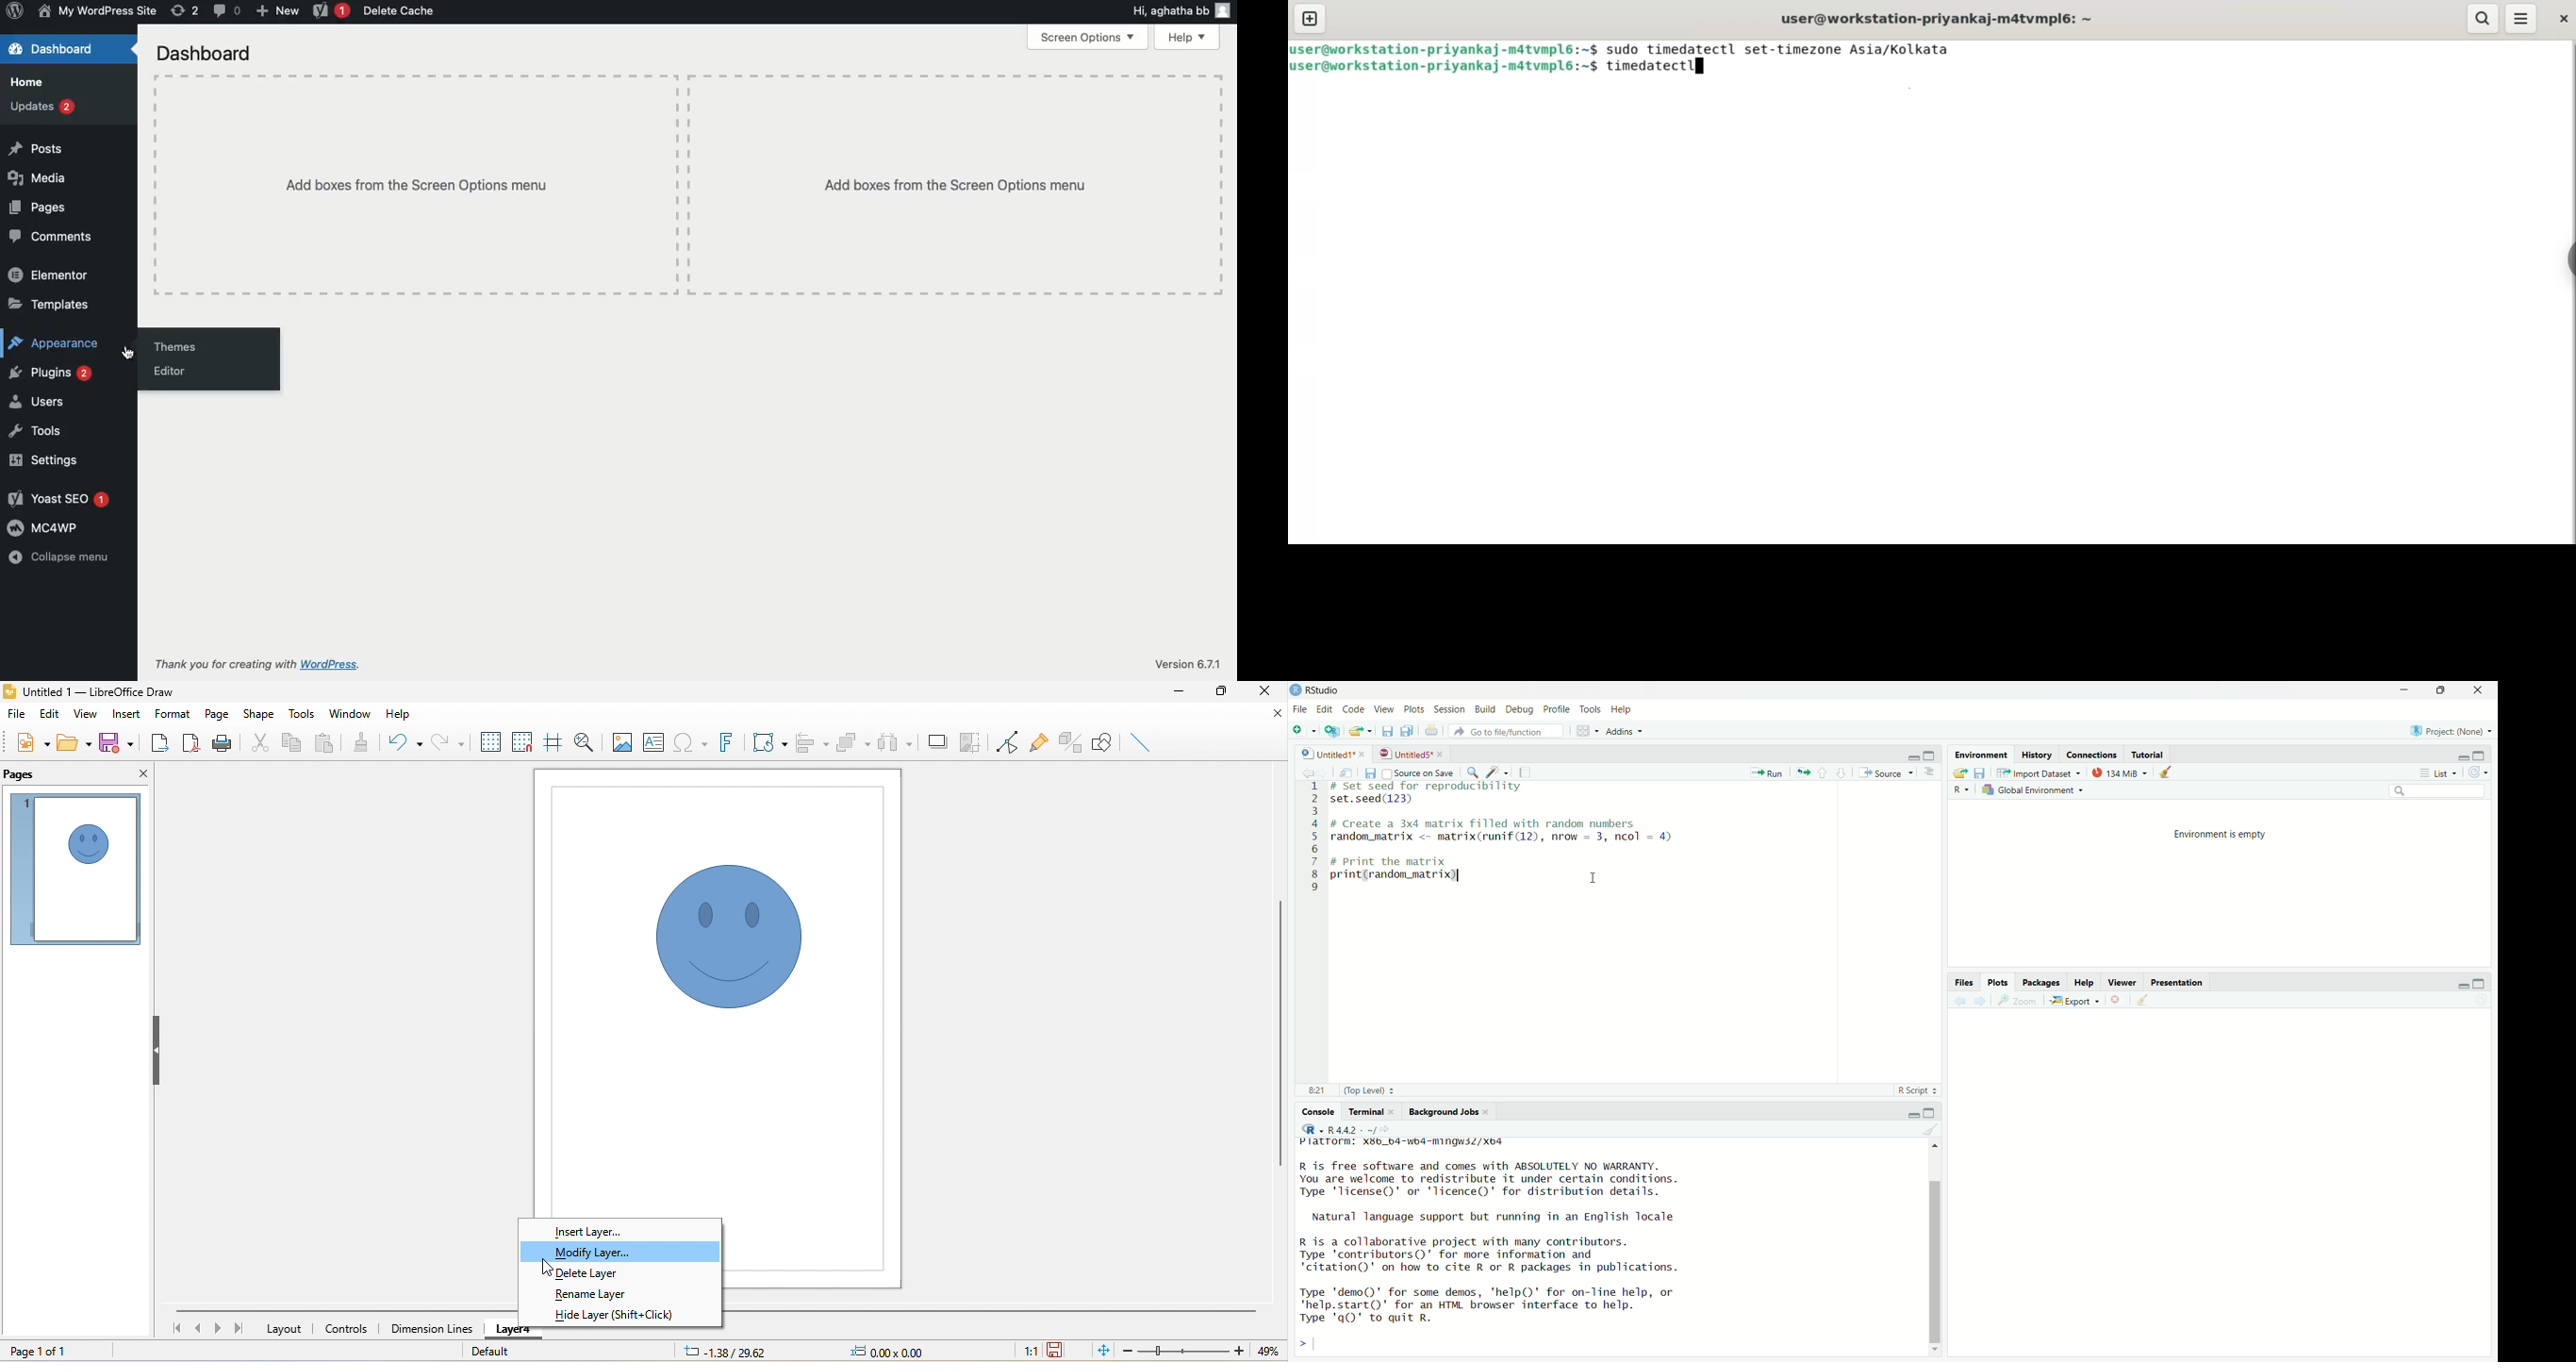 The height and width of the screenshot is (1372, 2576). What do you see at coordinates (258, 716) in the screenshot?
I see `shape` at bounding box center [258, 716].